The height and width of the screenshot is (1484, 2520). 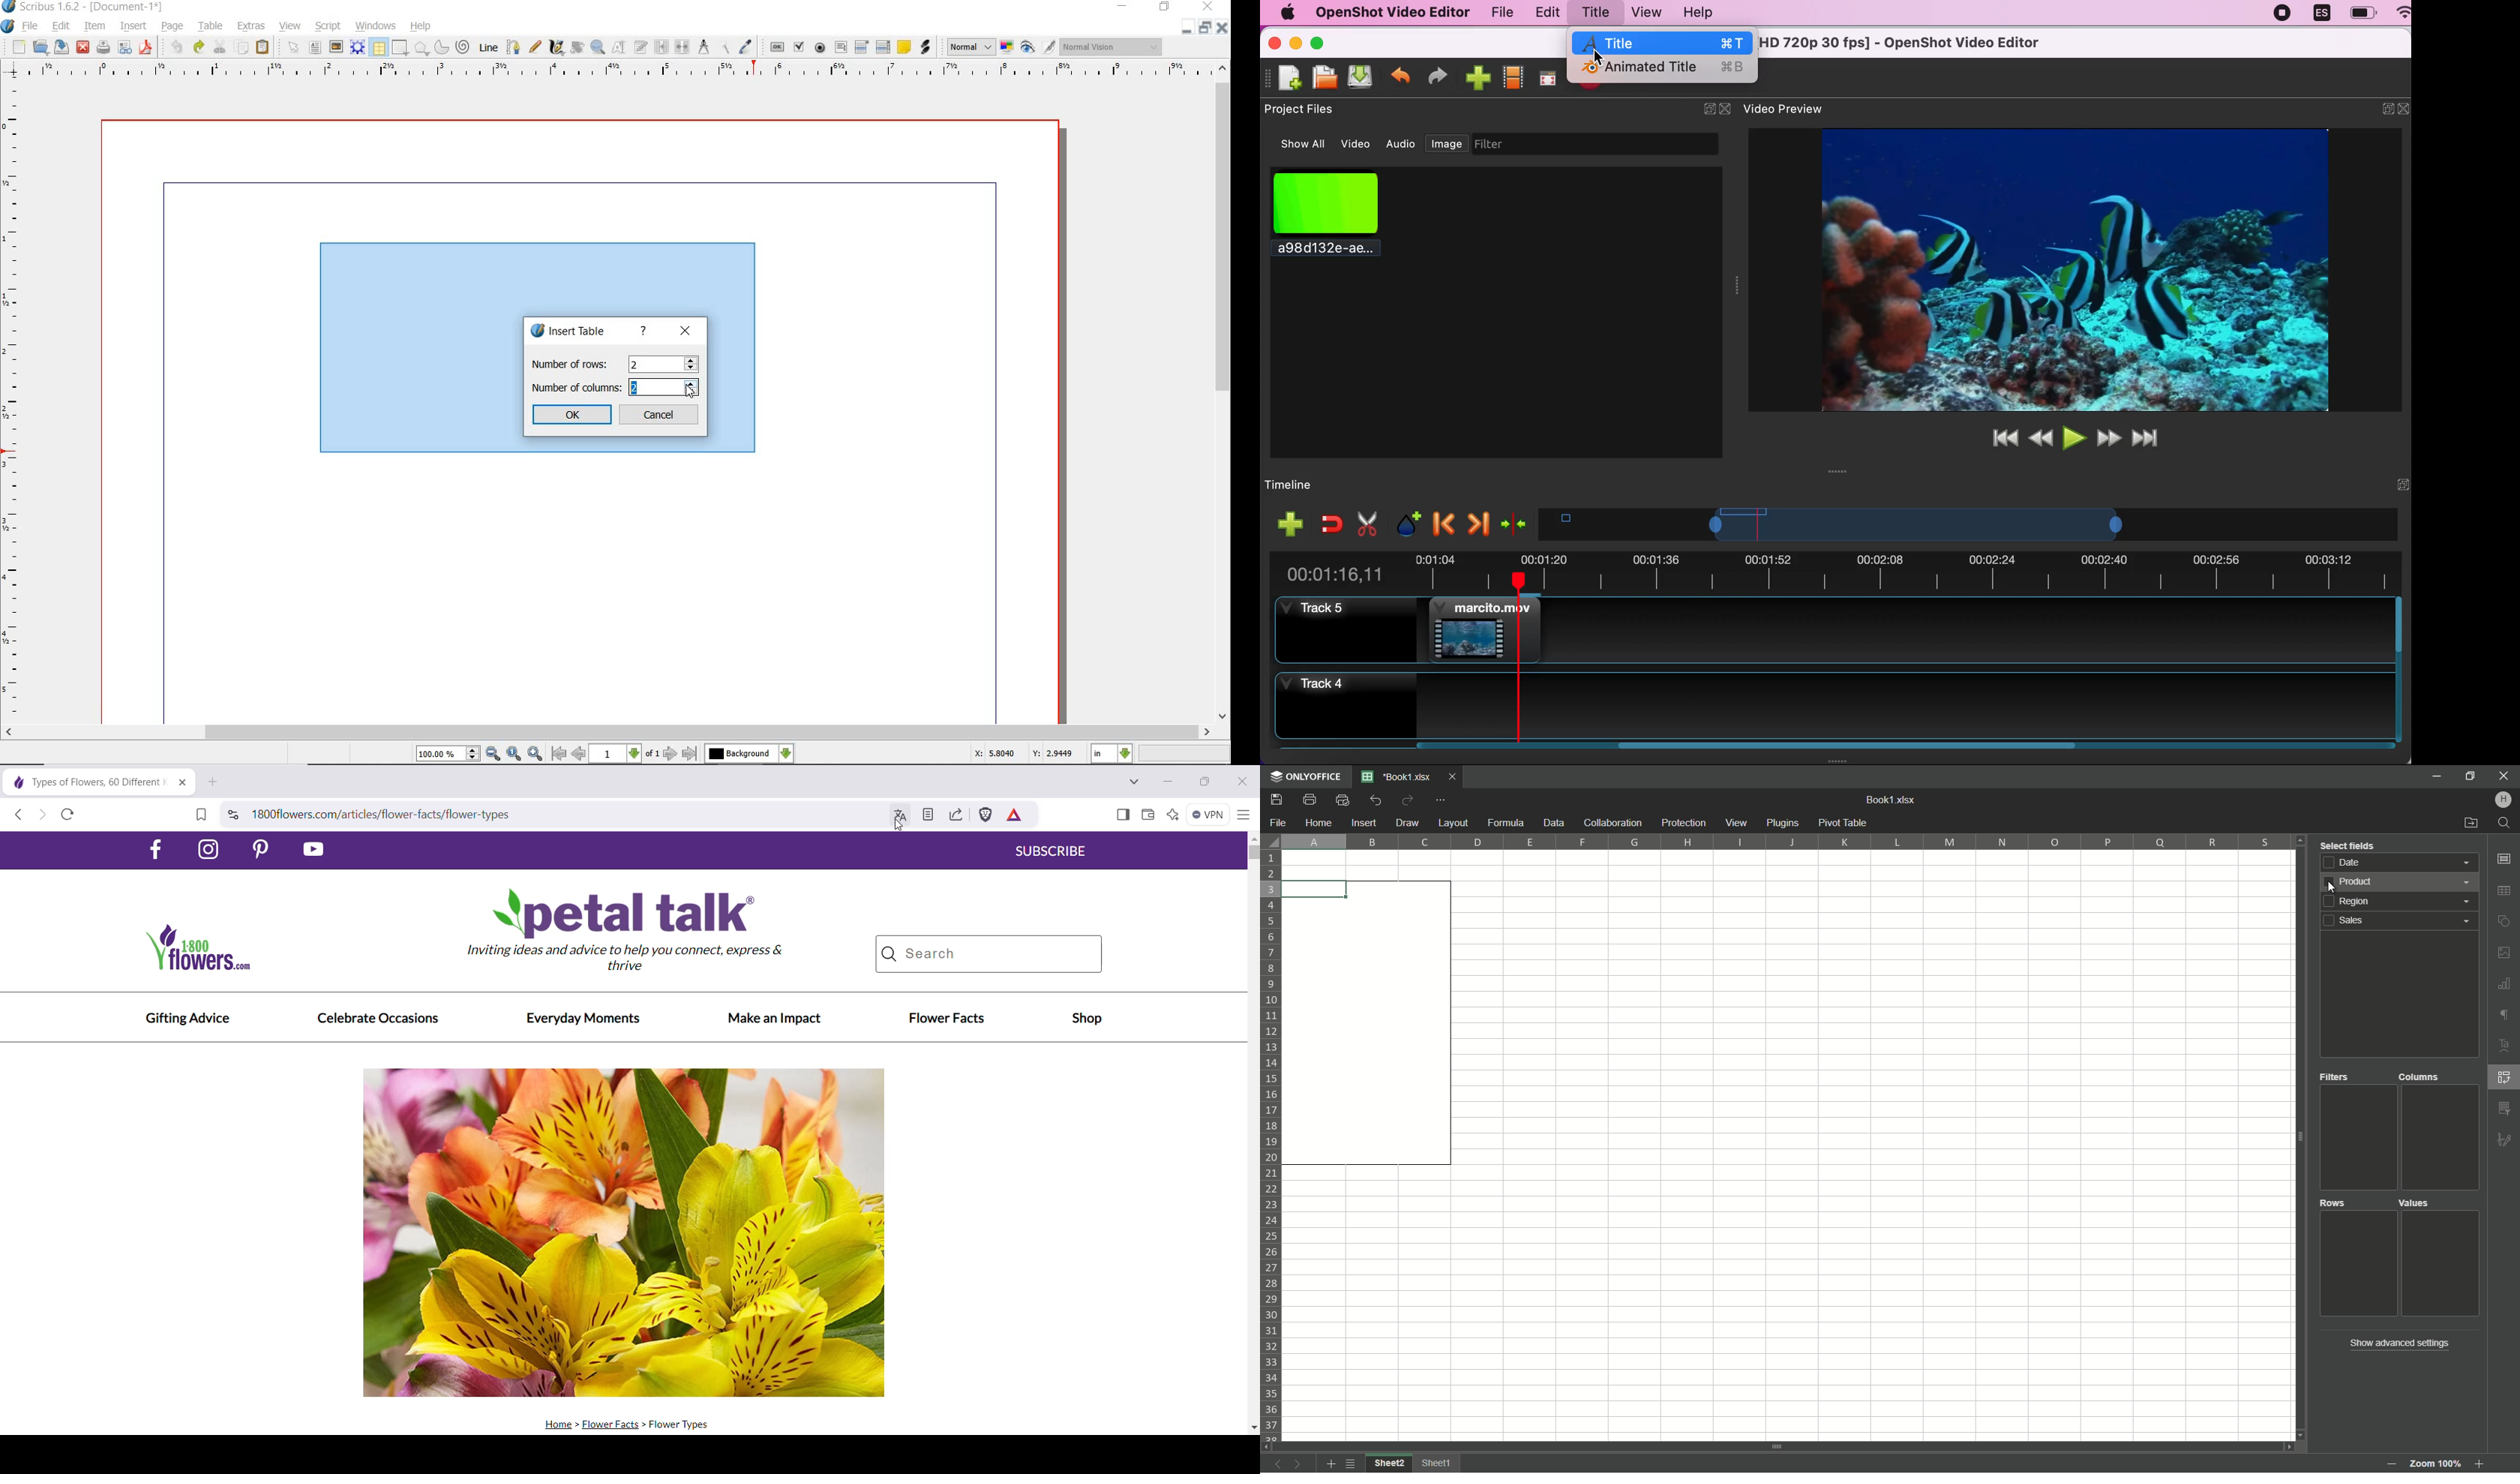 I want to click on copy item properties, so click(x=724, y=48).